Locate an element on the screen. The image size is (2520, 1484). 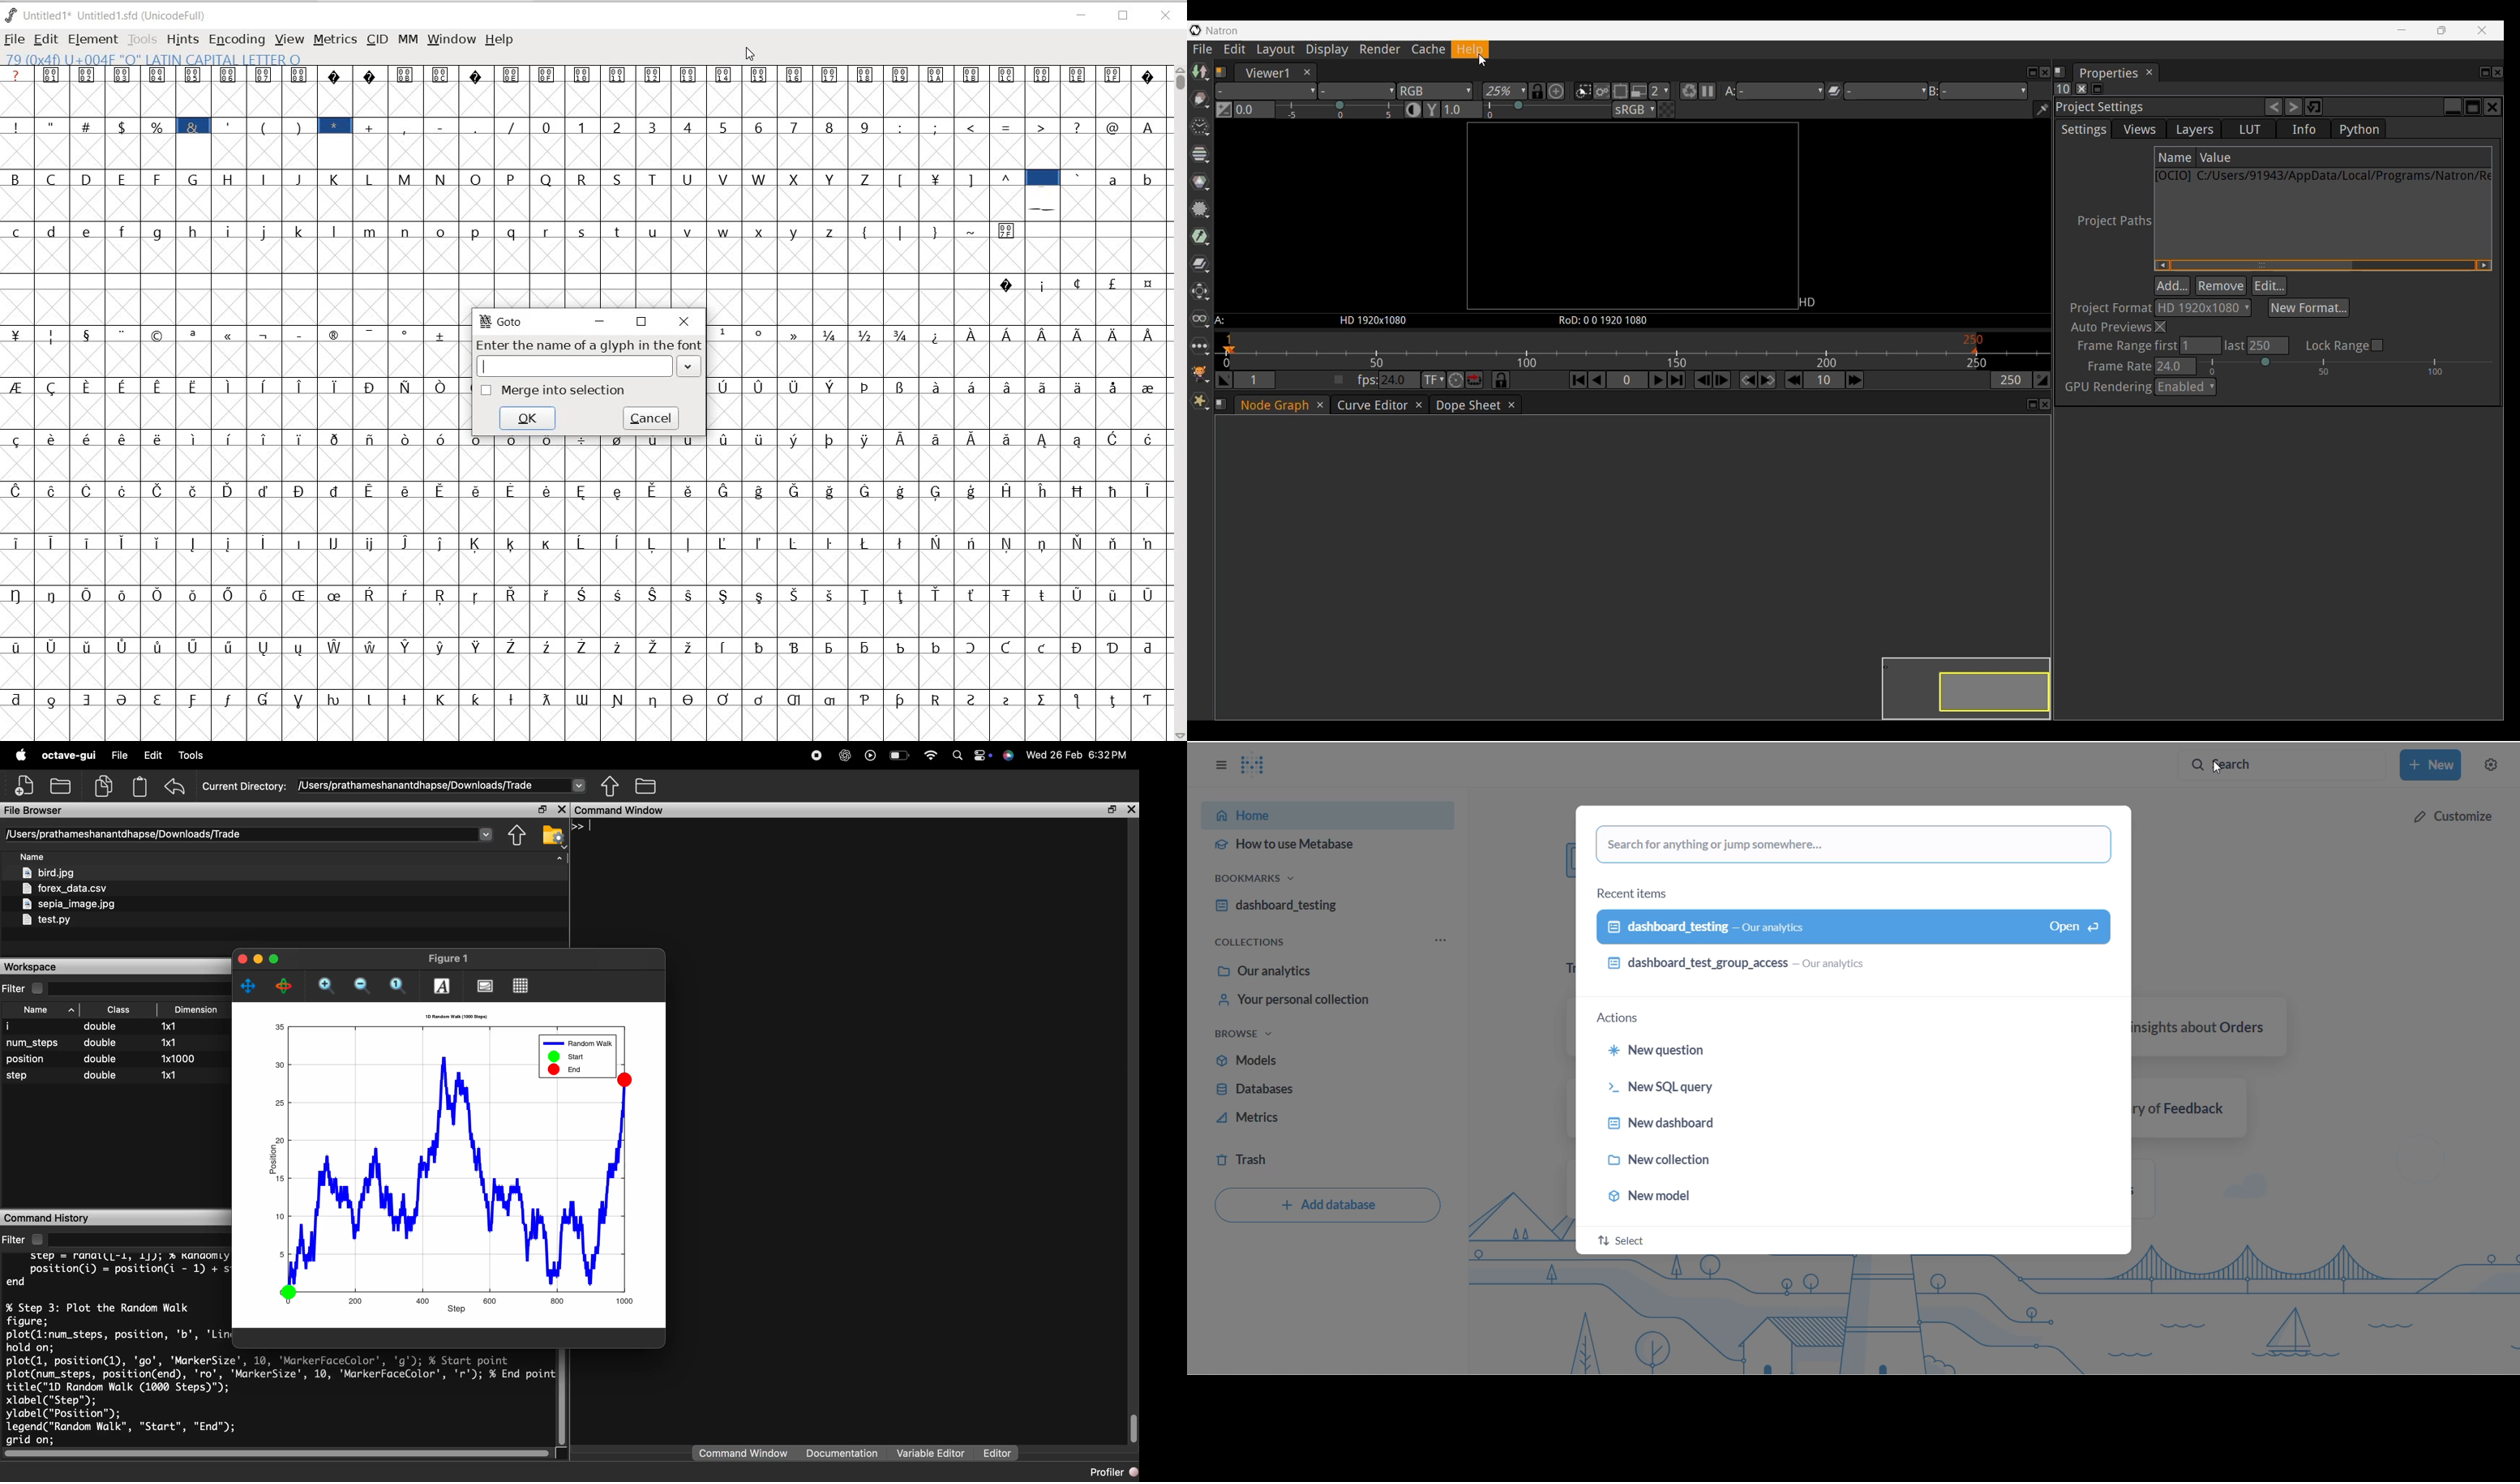
cursor is located at coordinates (594, 827).